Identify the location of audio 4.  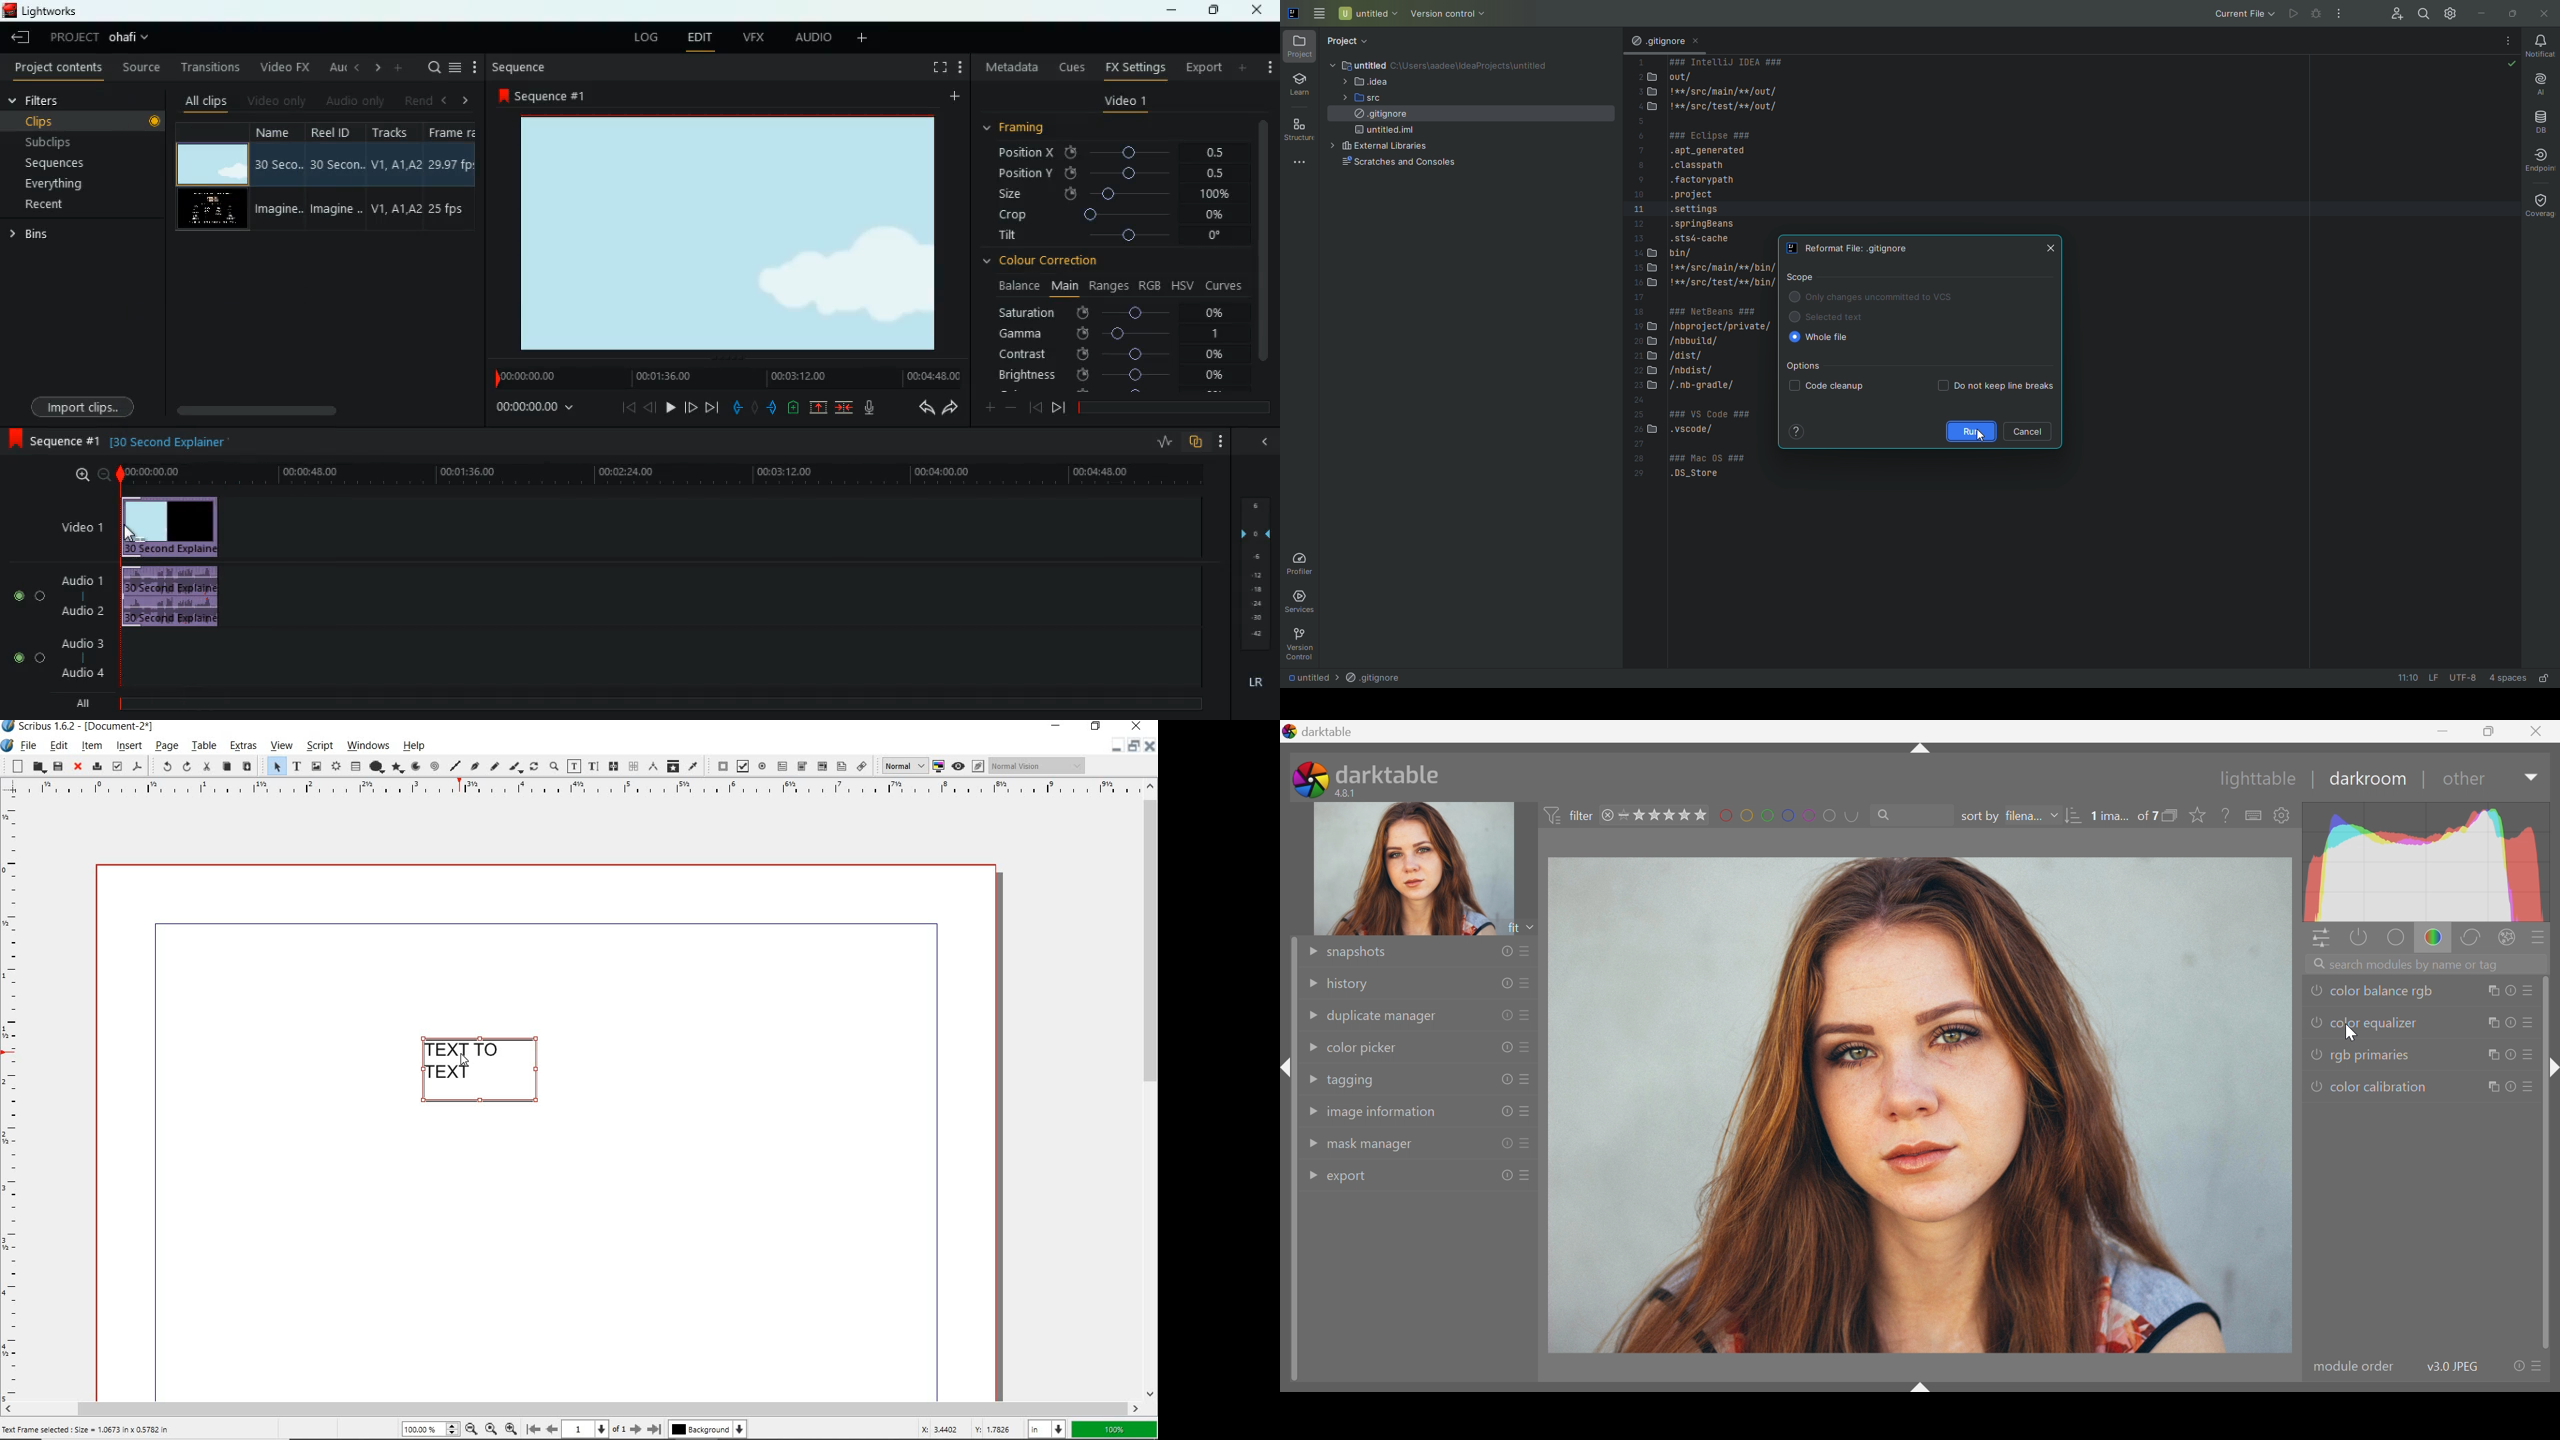
(80, 675).